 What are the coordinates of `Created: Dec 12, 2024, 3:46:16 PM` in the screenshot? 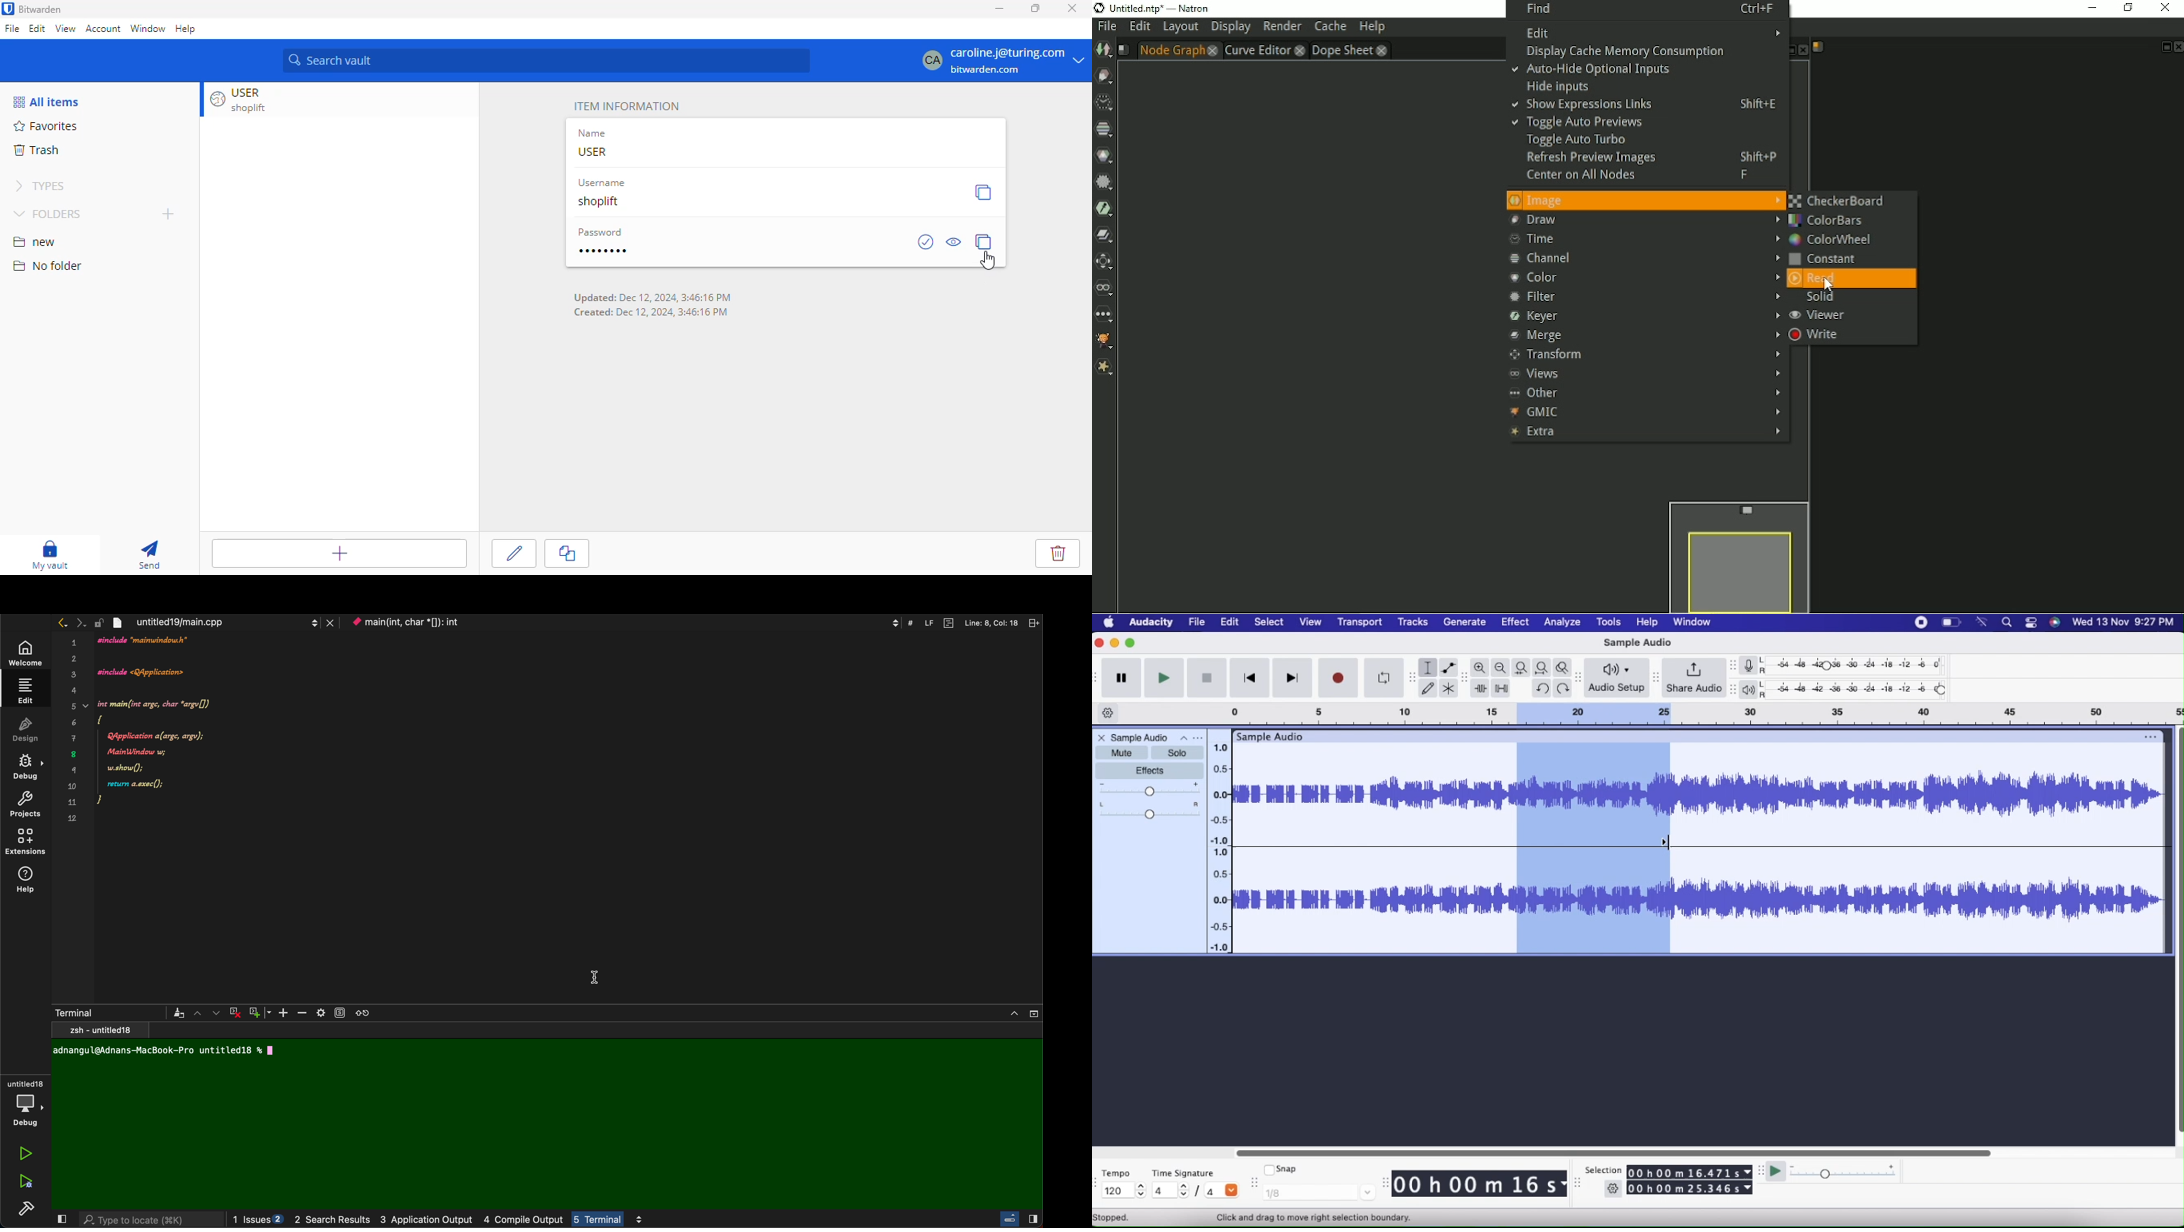 It's located at (652, 313).